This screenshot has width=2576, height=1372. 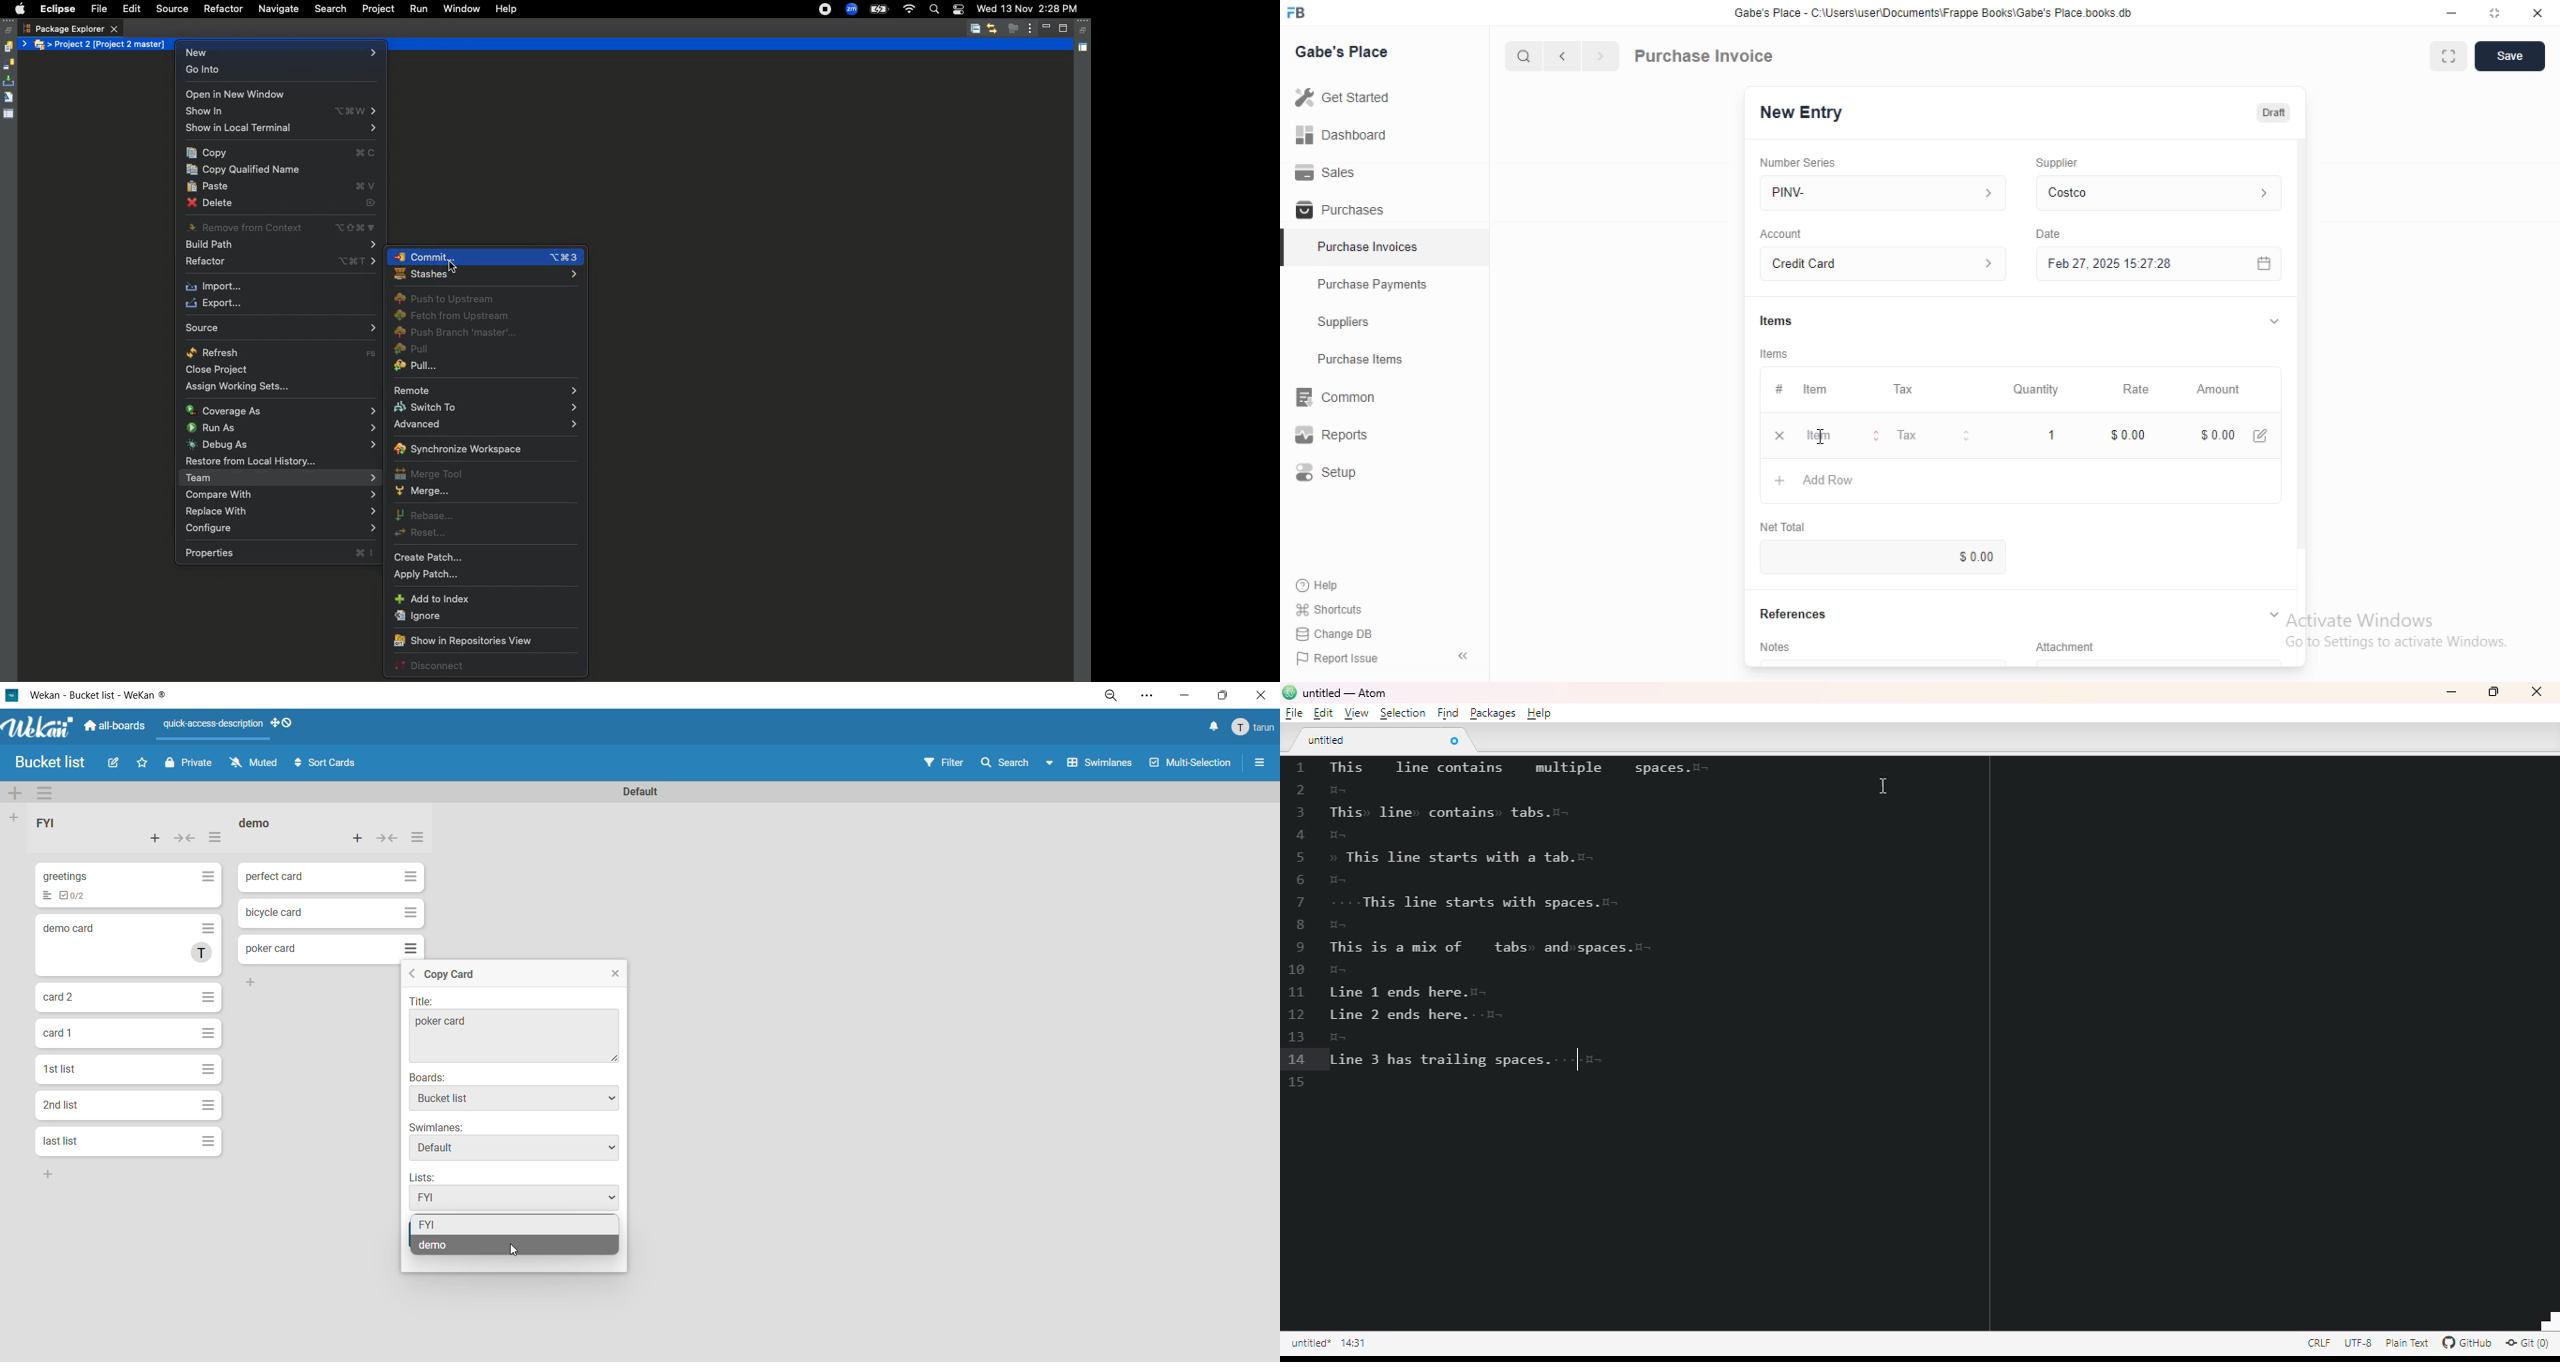 What do you see at coordinates (1192, 763) in the screenshot?
I see `multiselection` at bounding box center [1192, 763].